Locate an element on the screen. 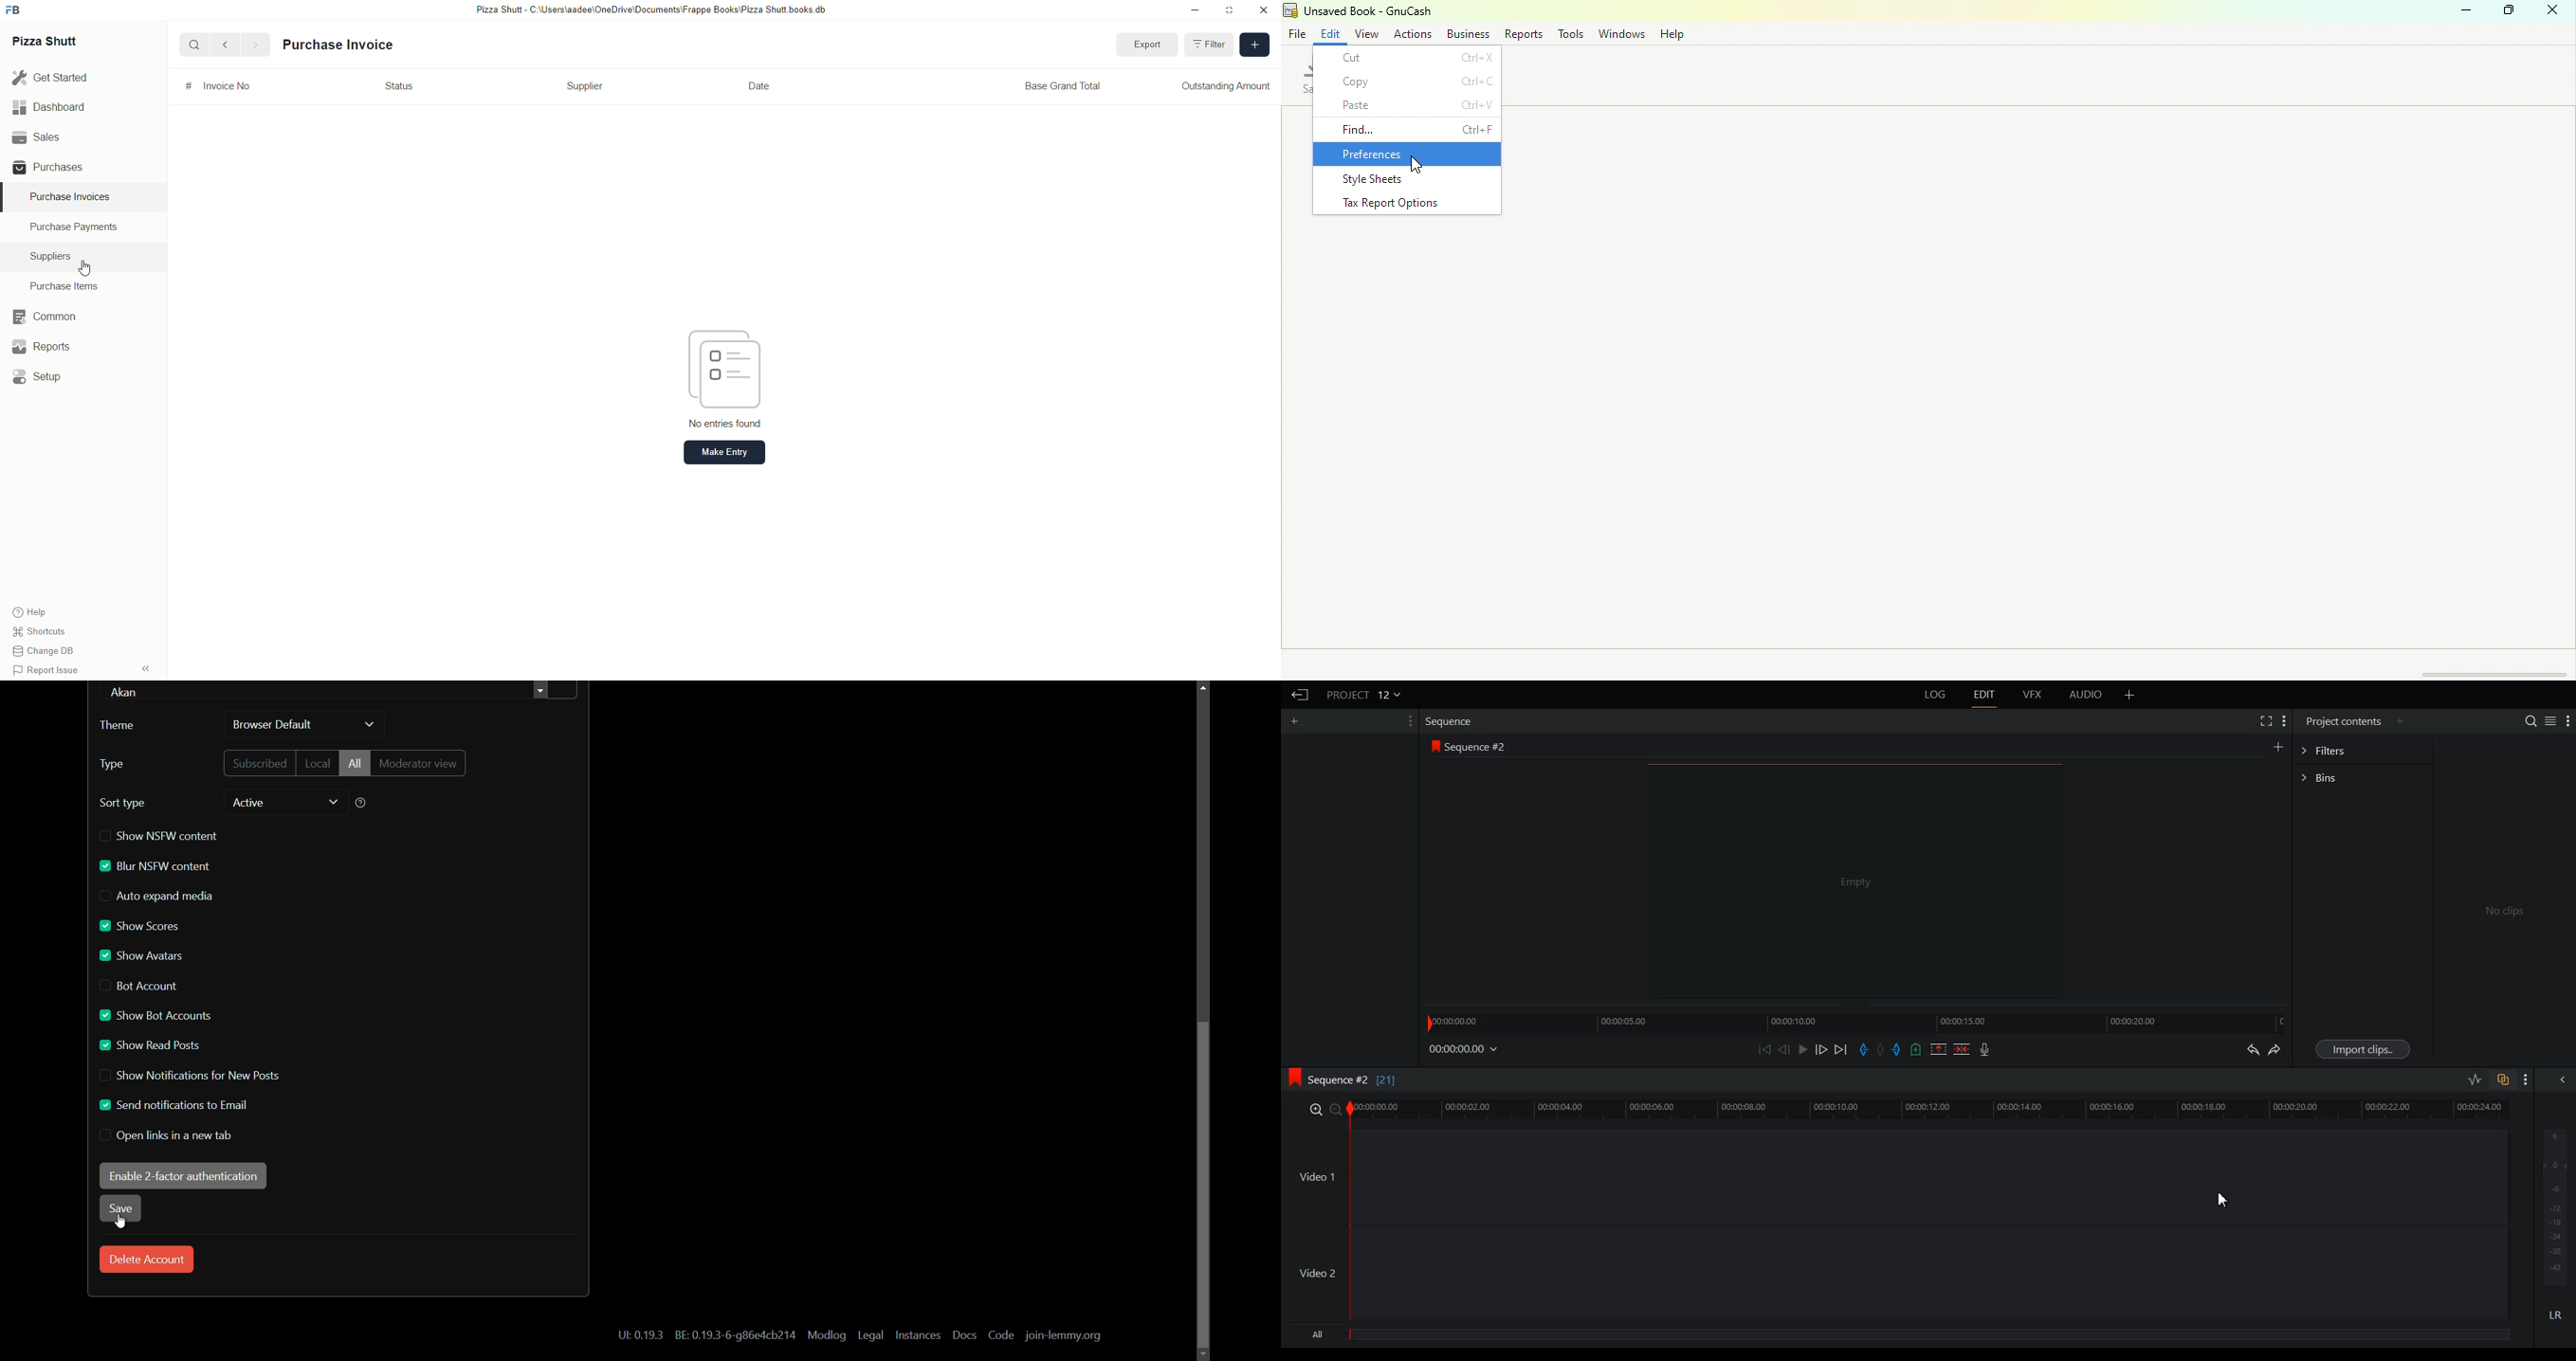 This screenshot has width=2576, height=1372. local is located at coordinates (316, 762).